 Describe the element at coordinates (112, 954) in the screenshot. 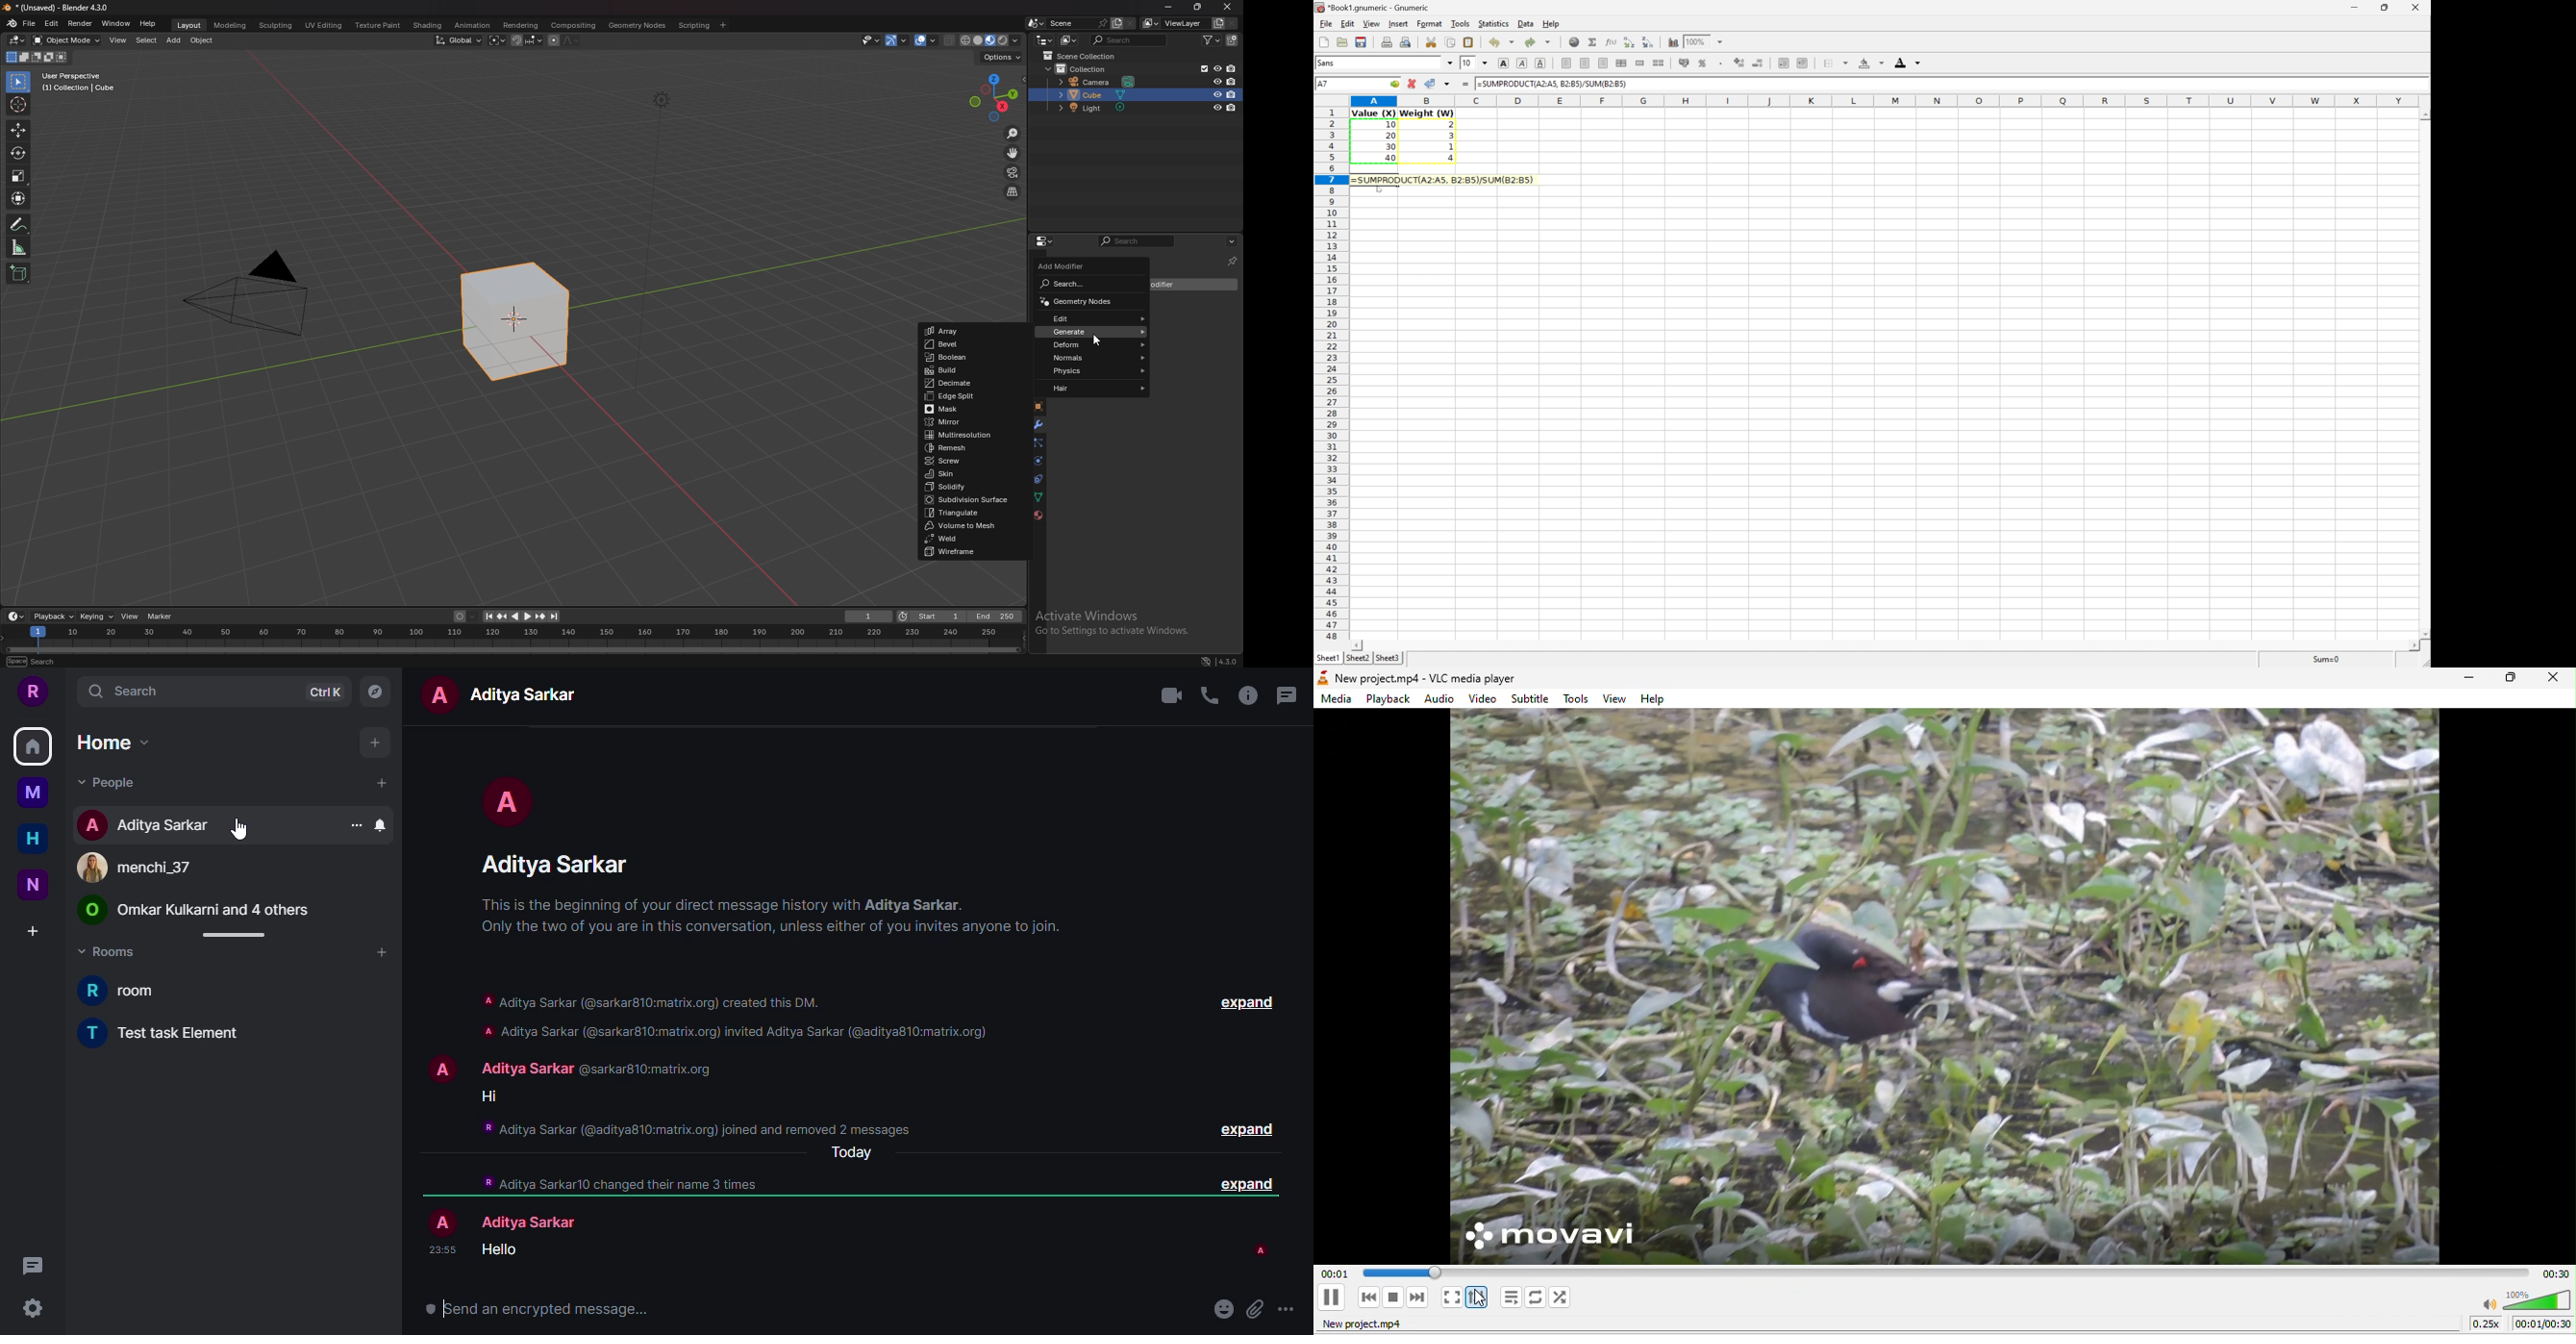

I see `rooms` at that location.